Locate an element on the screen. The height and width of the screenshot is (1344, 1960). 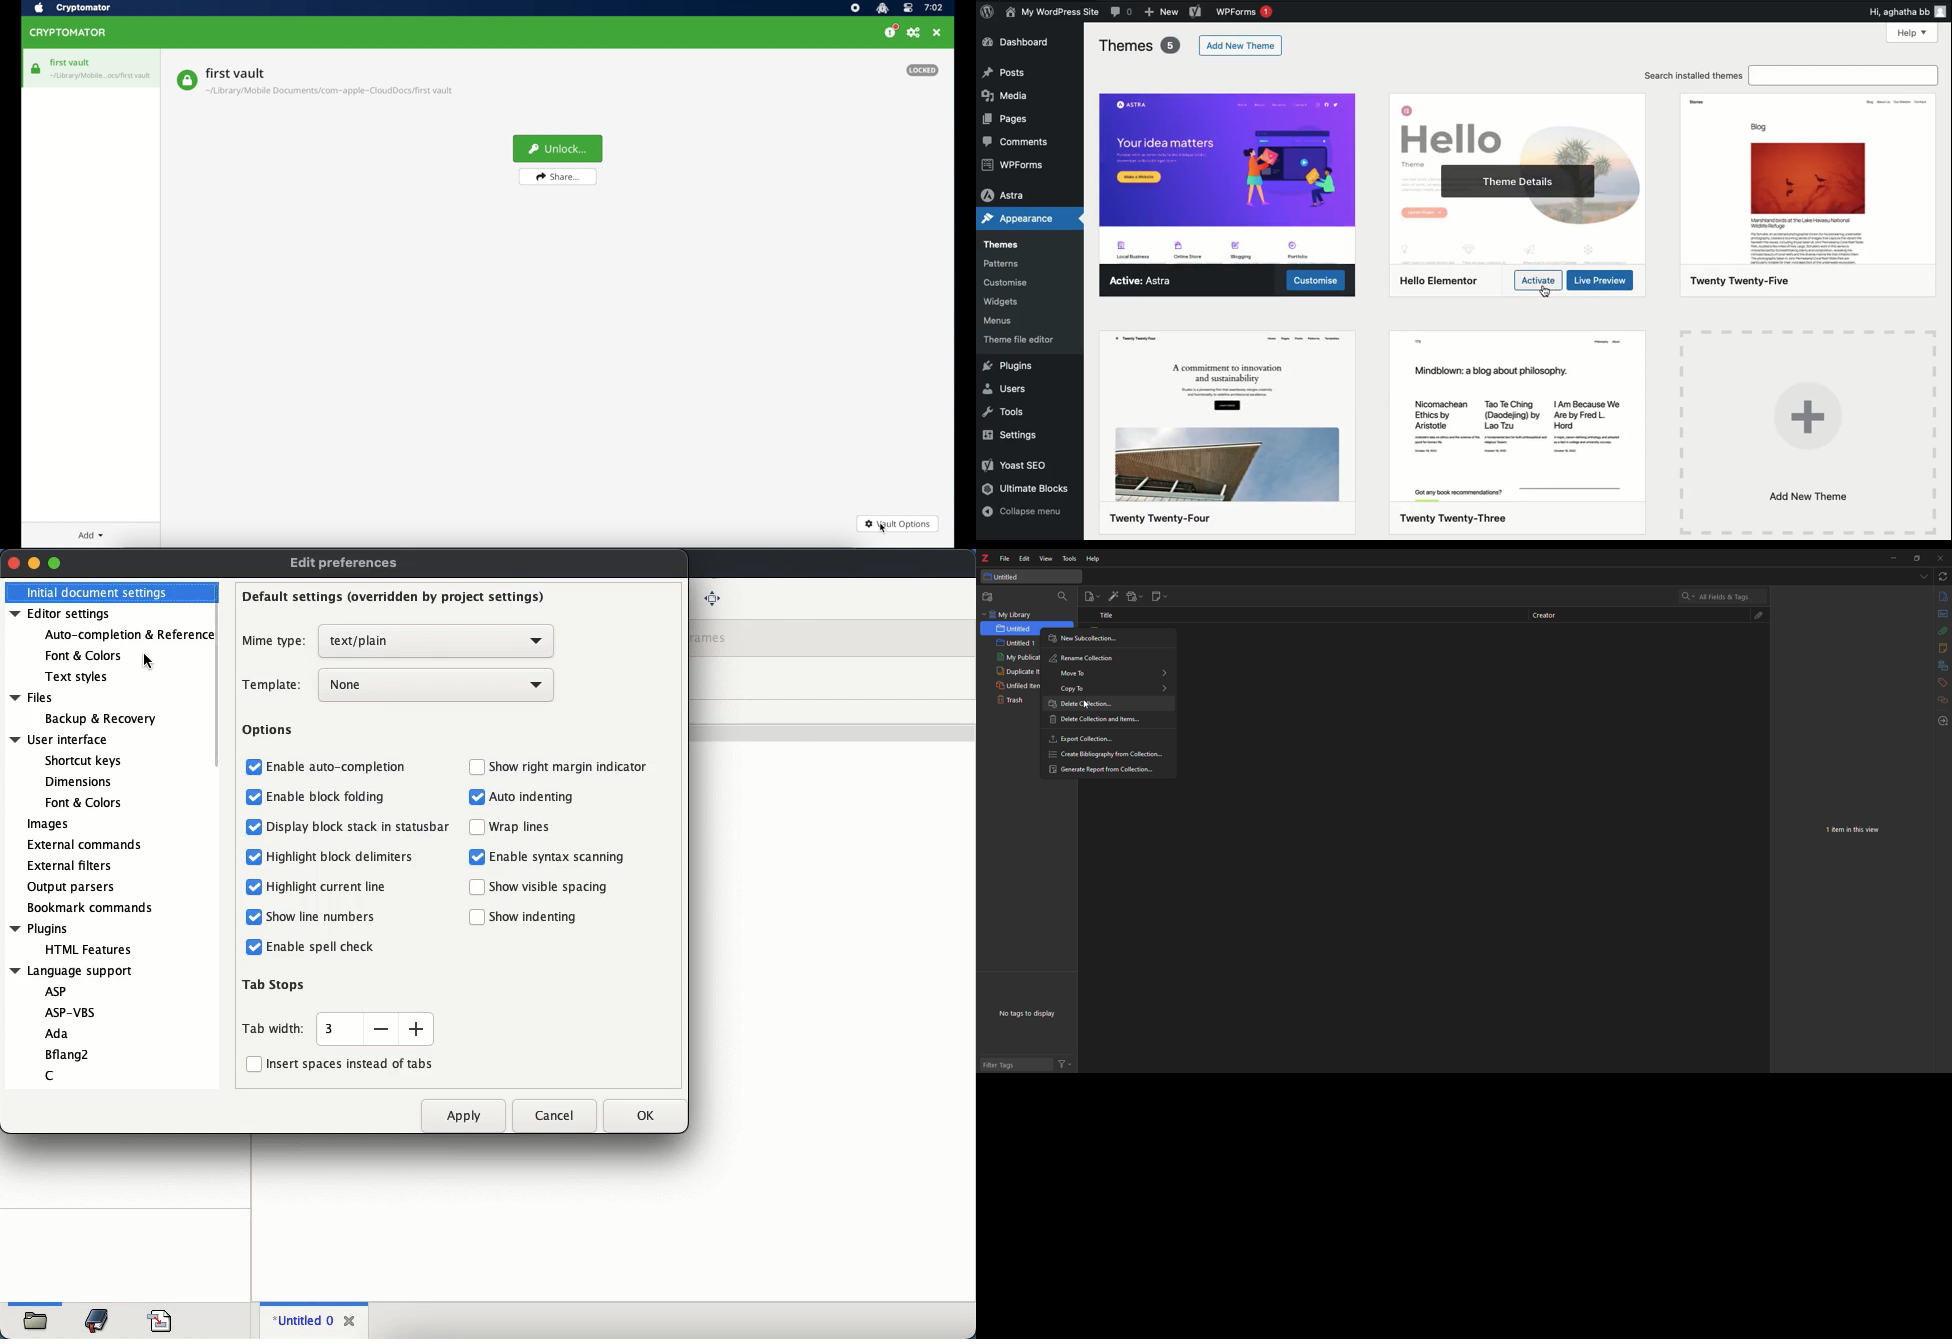
untitled is located at coordinates (1018, 628).